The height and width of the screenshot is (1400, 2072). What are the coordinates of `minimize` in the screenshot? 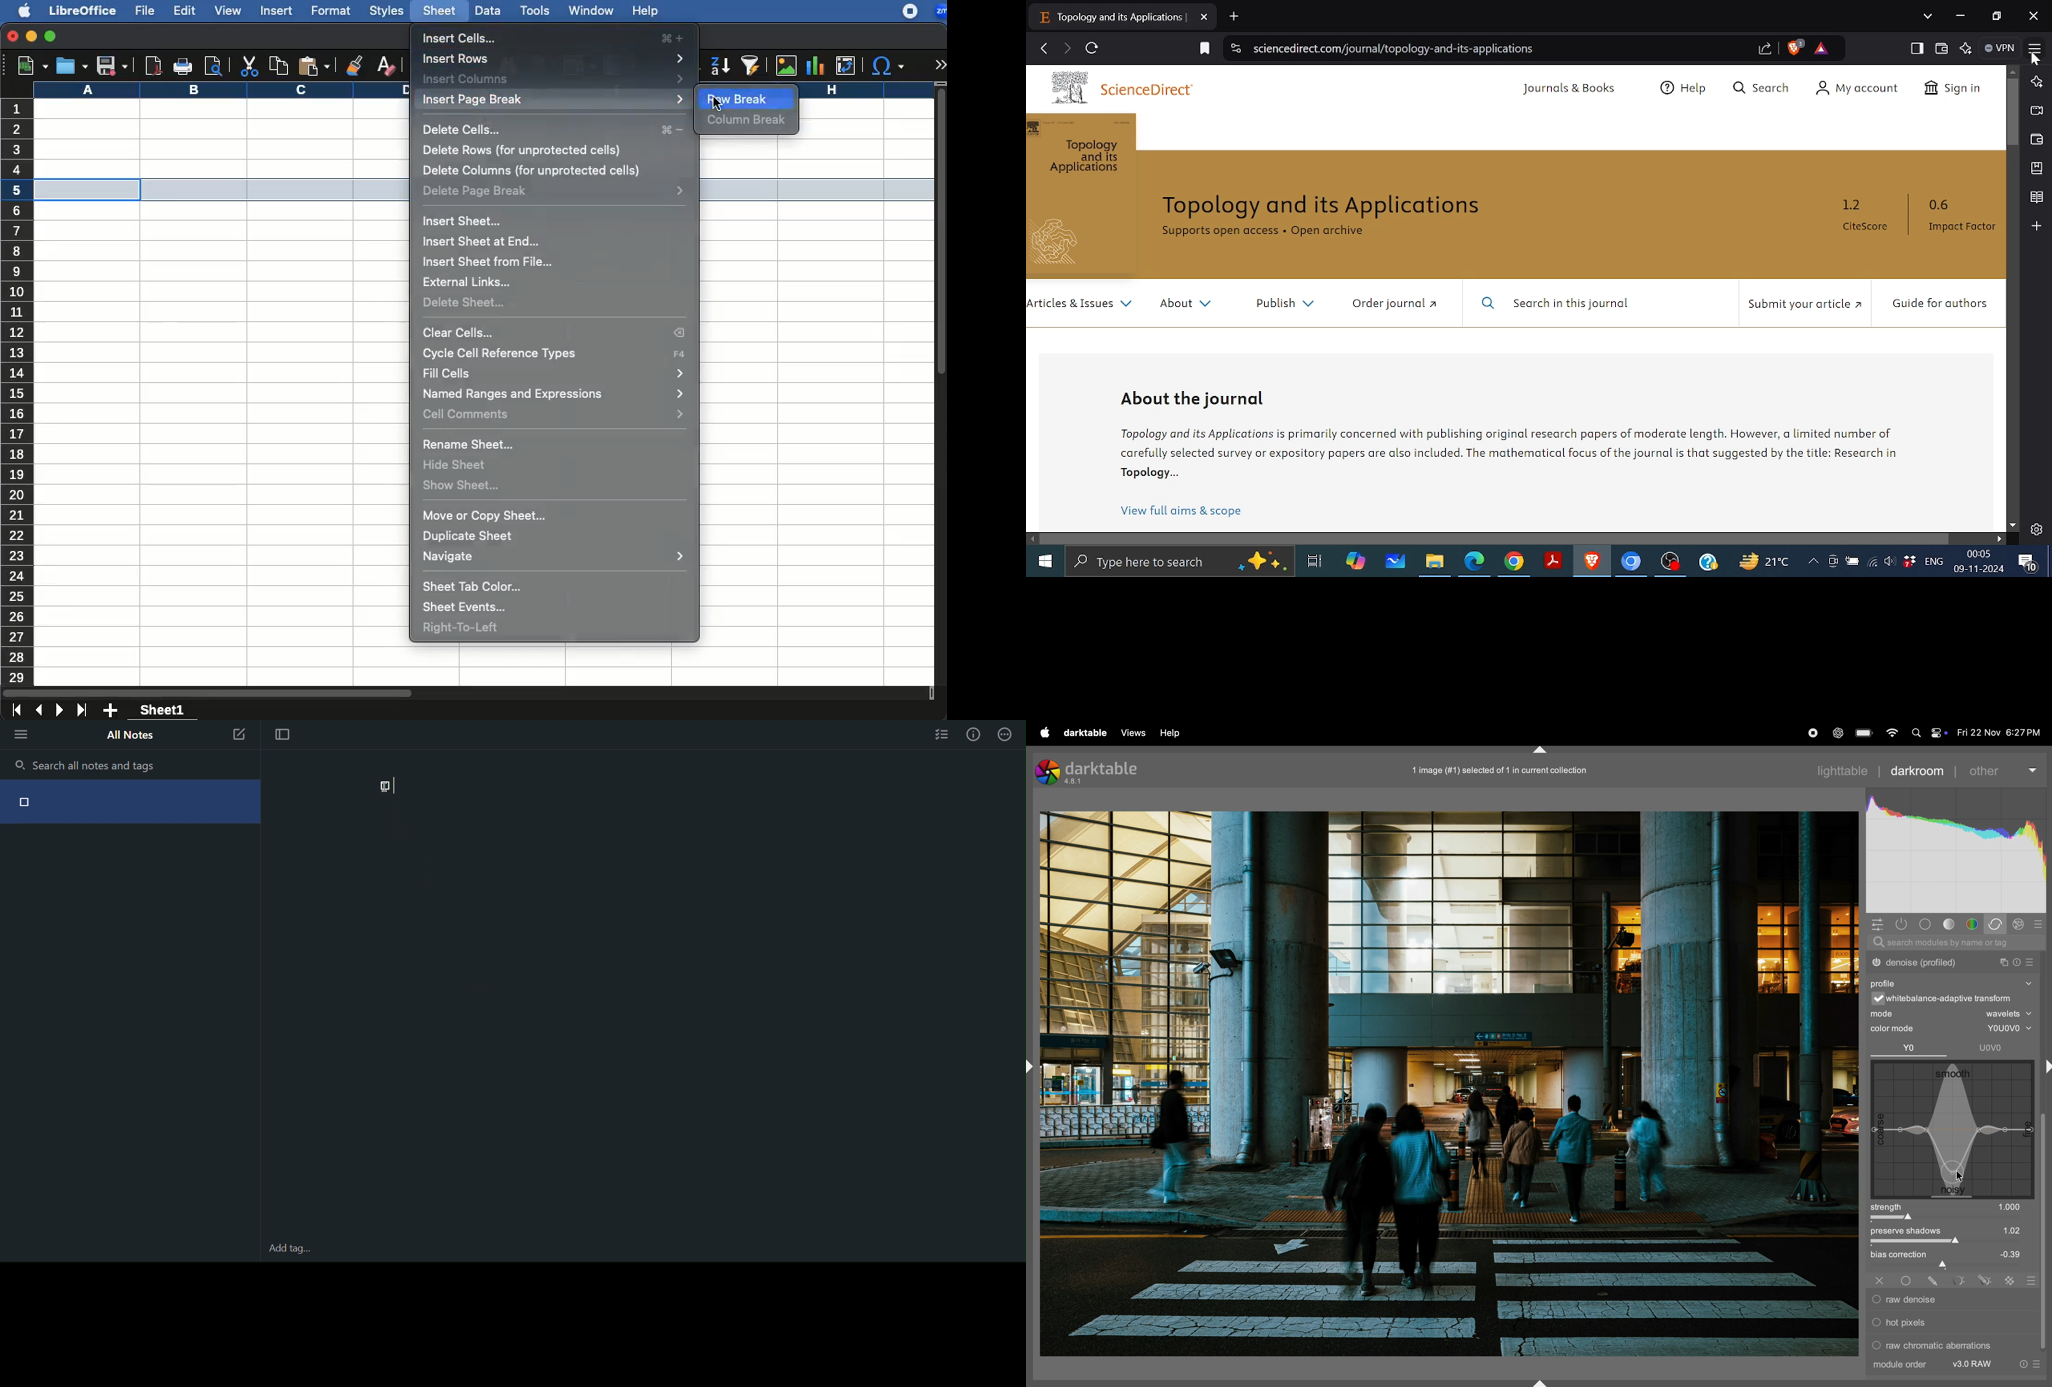 It's located at (30, 36).